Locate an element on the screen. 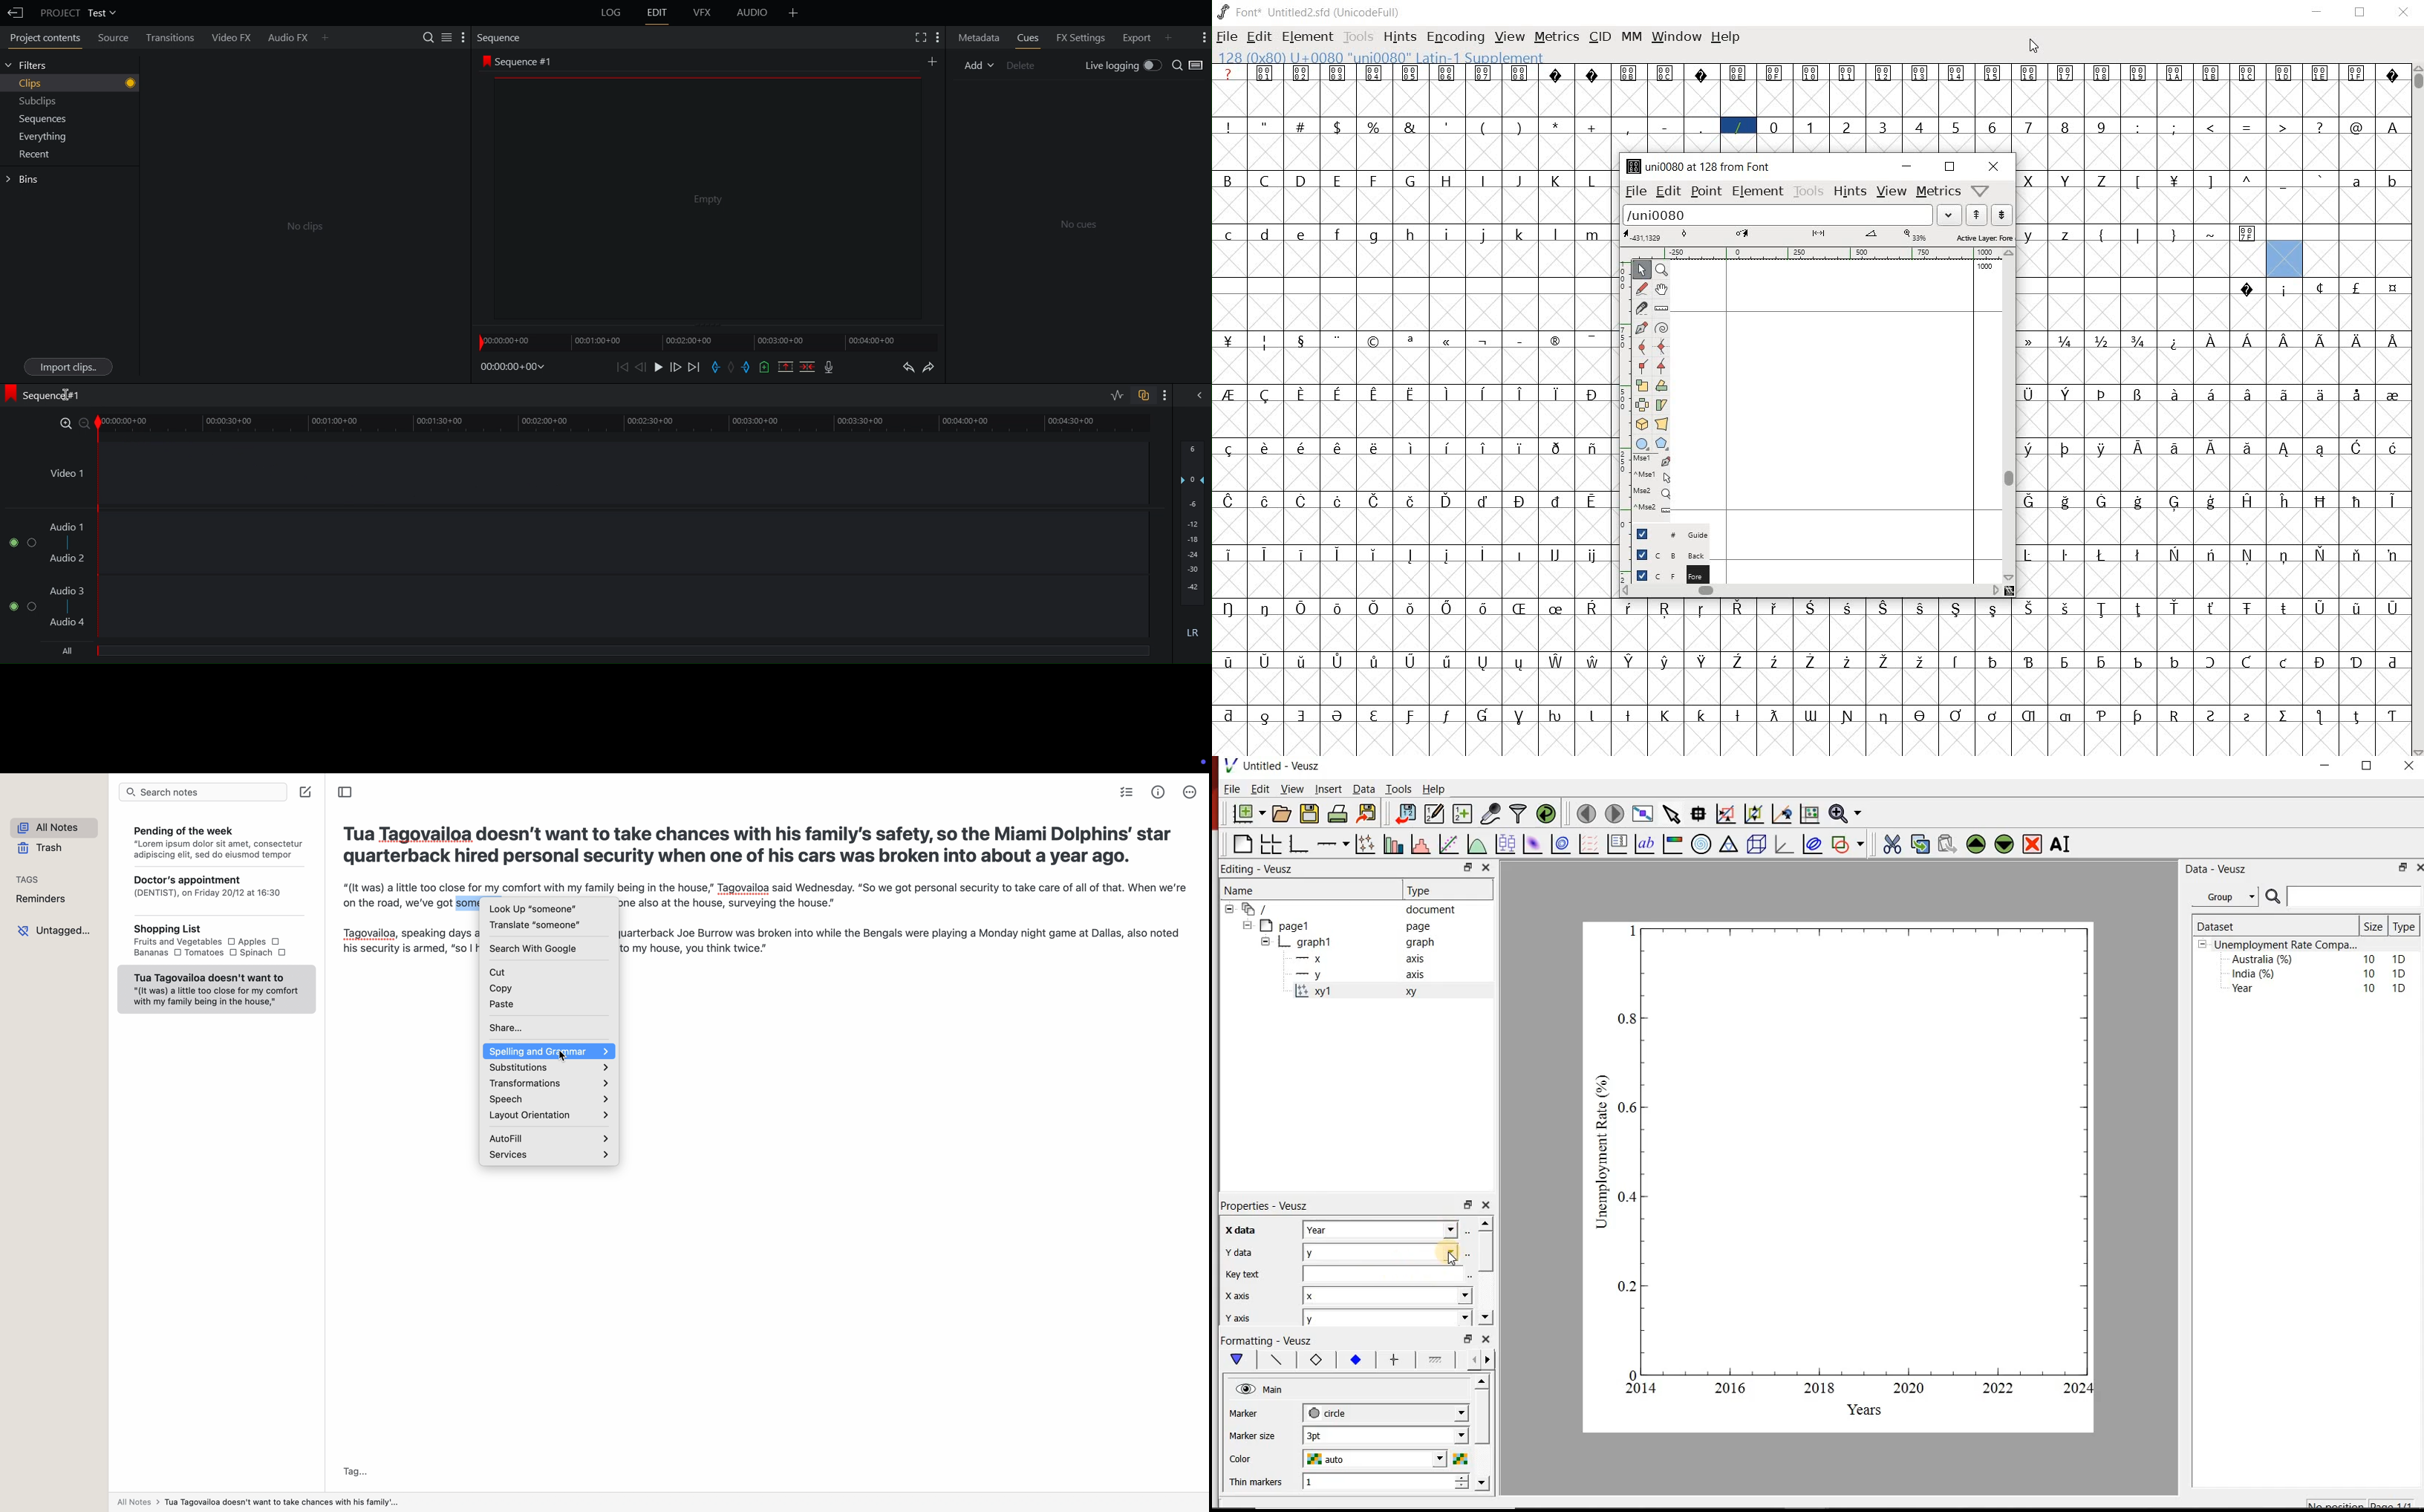 This screenshot has height=1512, width=2436. glyph is located at coordinates (2101, 501).